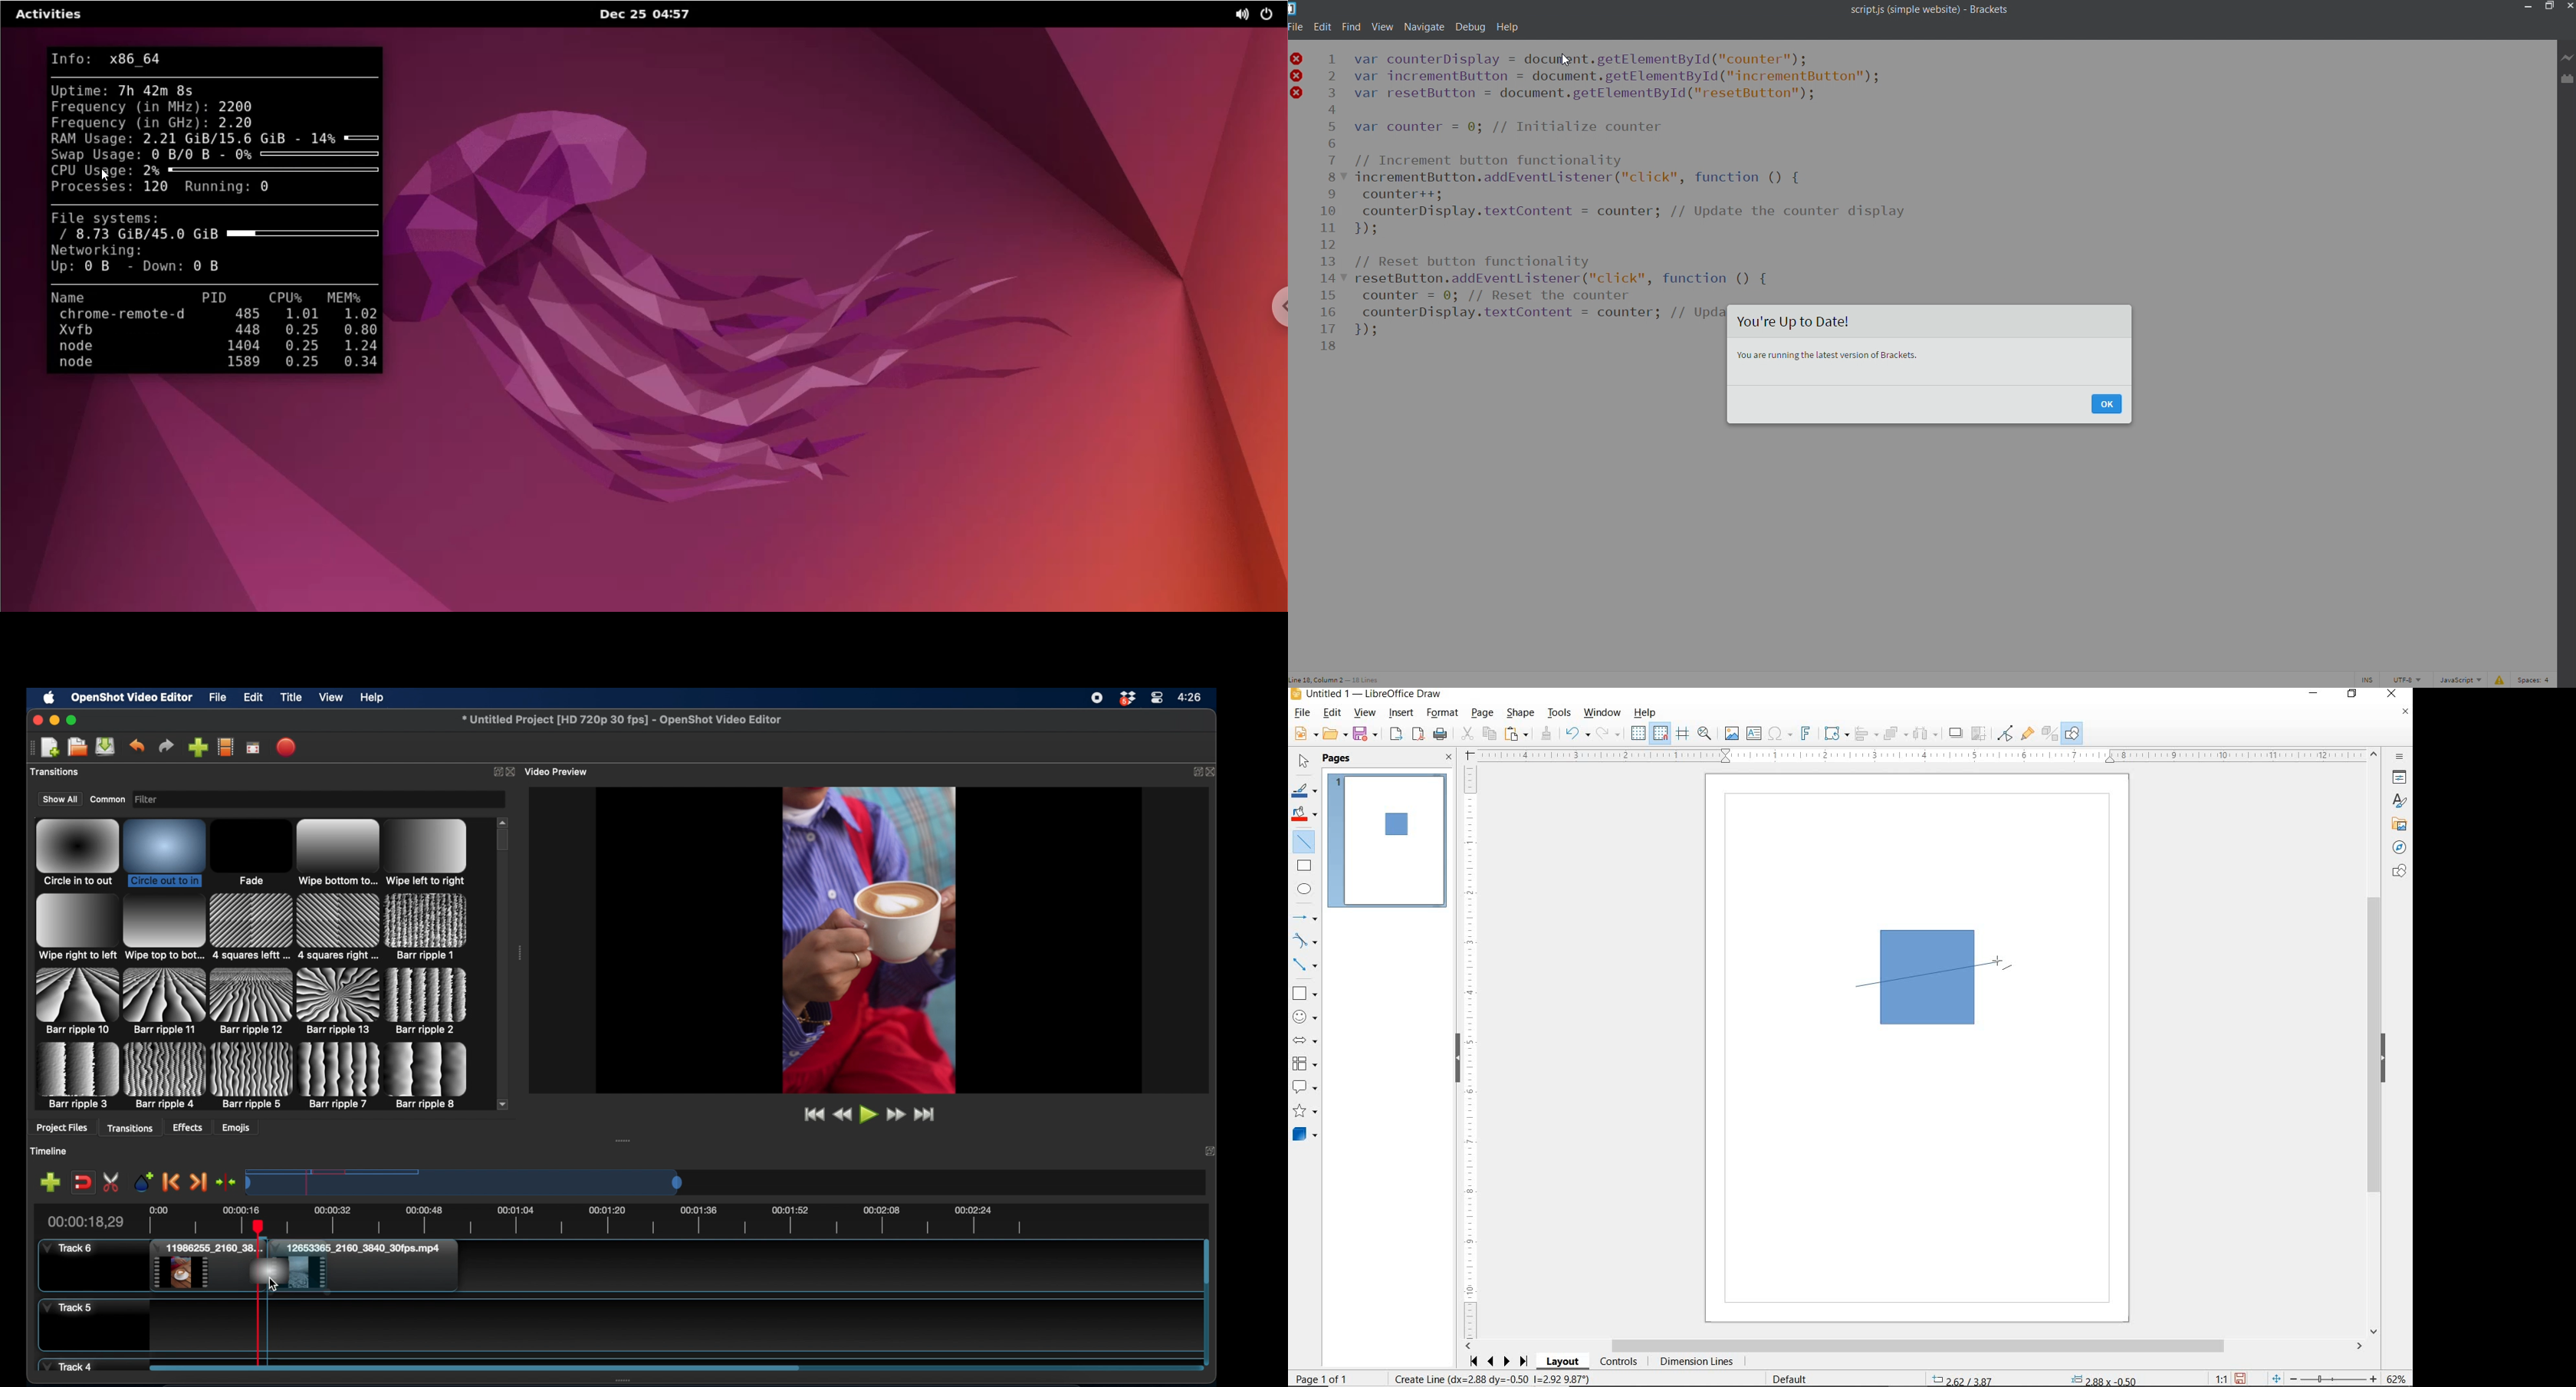  Describe the element at coordinates (1296, 26) in the screenshot. I see `file` at that location.